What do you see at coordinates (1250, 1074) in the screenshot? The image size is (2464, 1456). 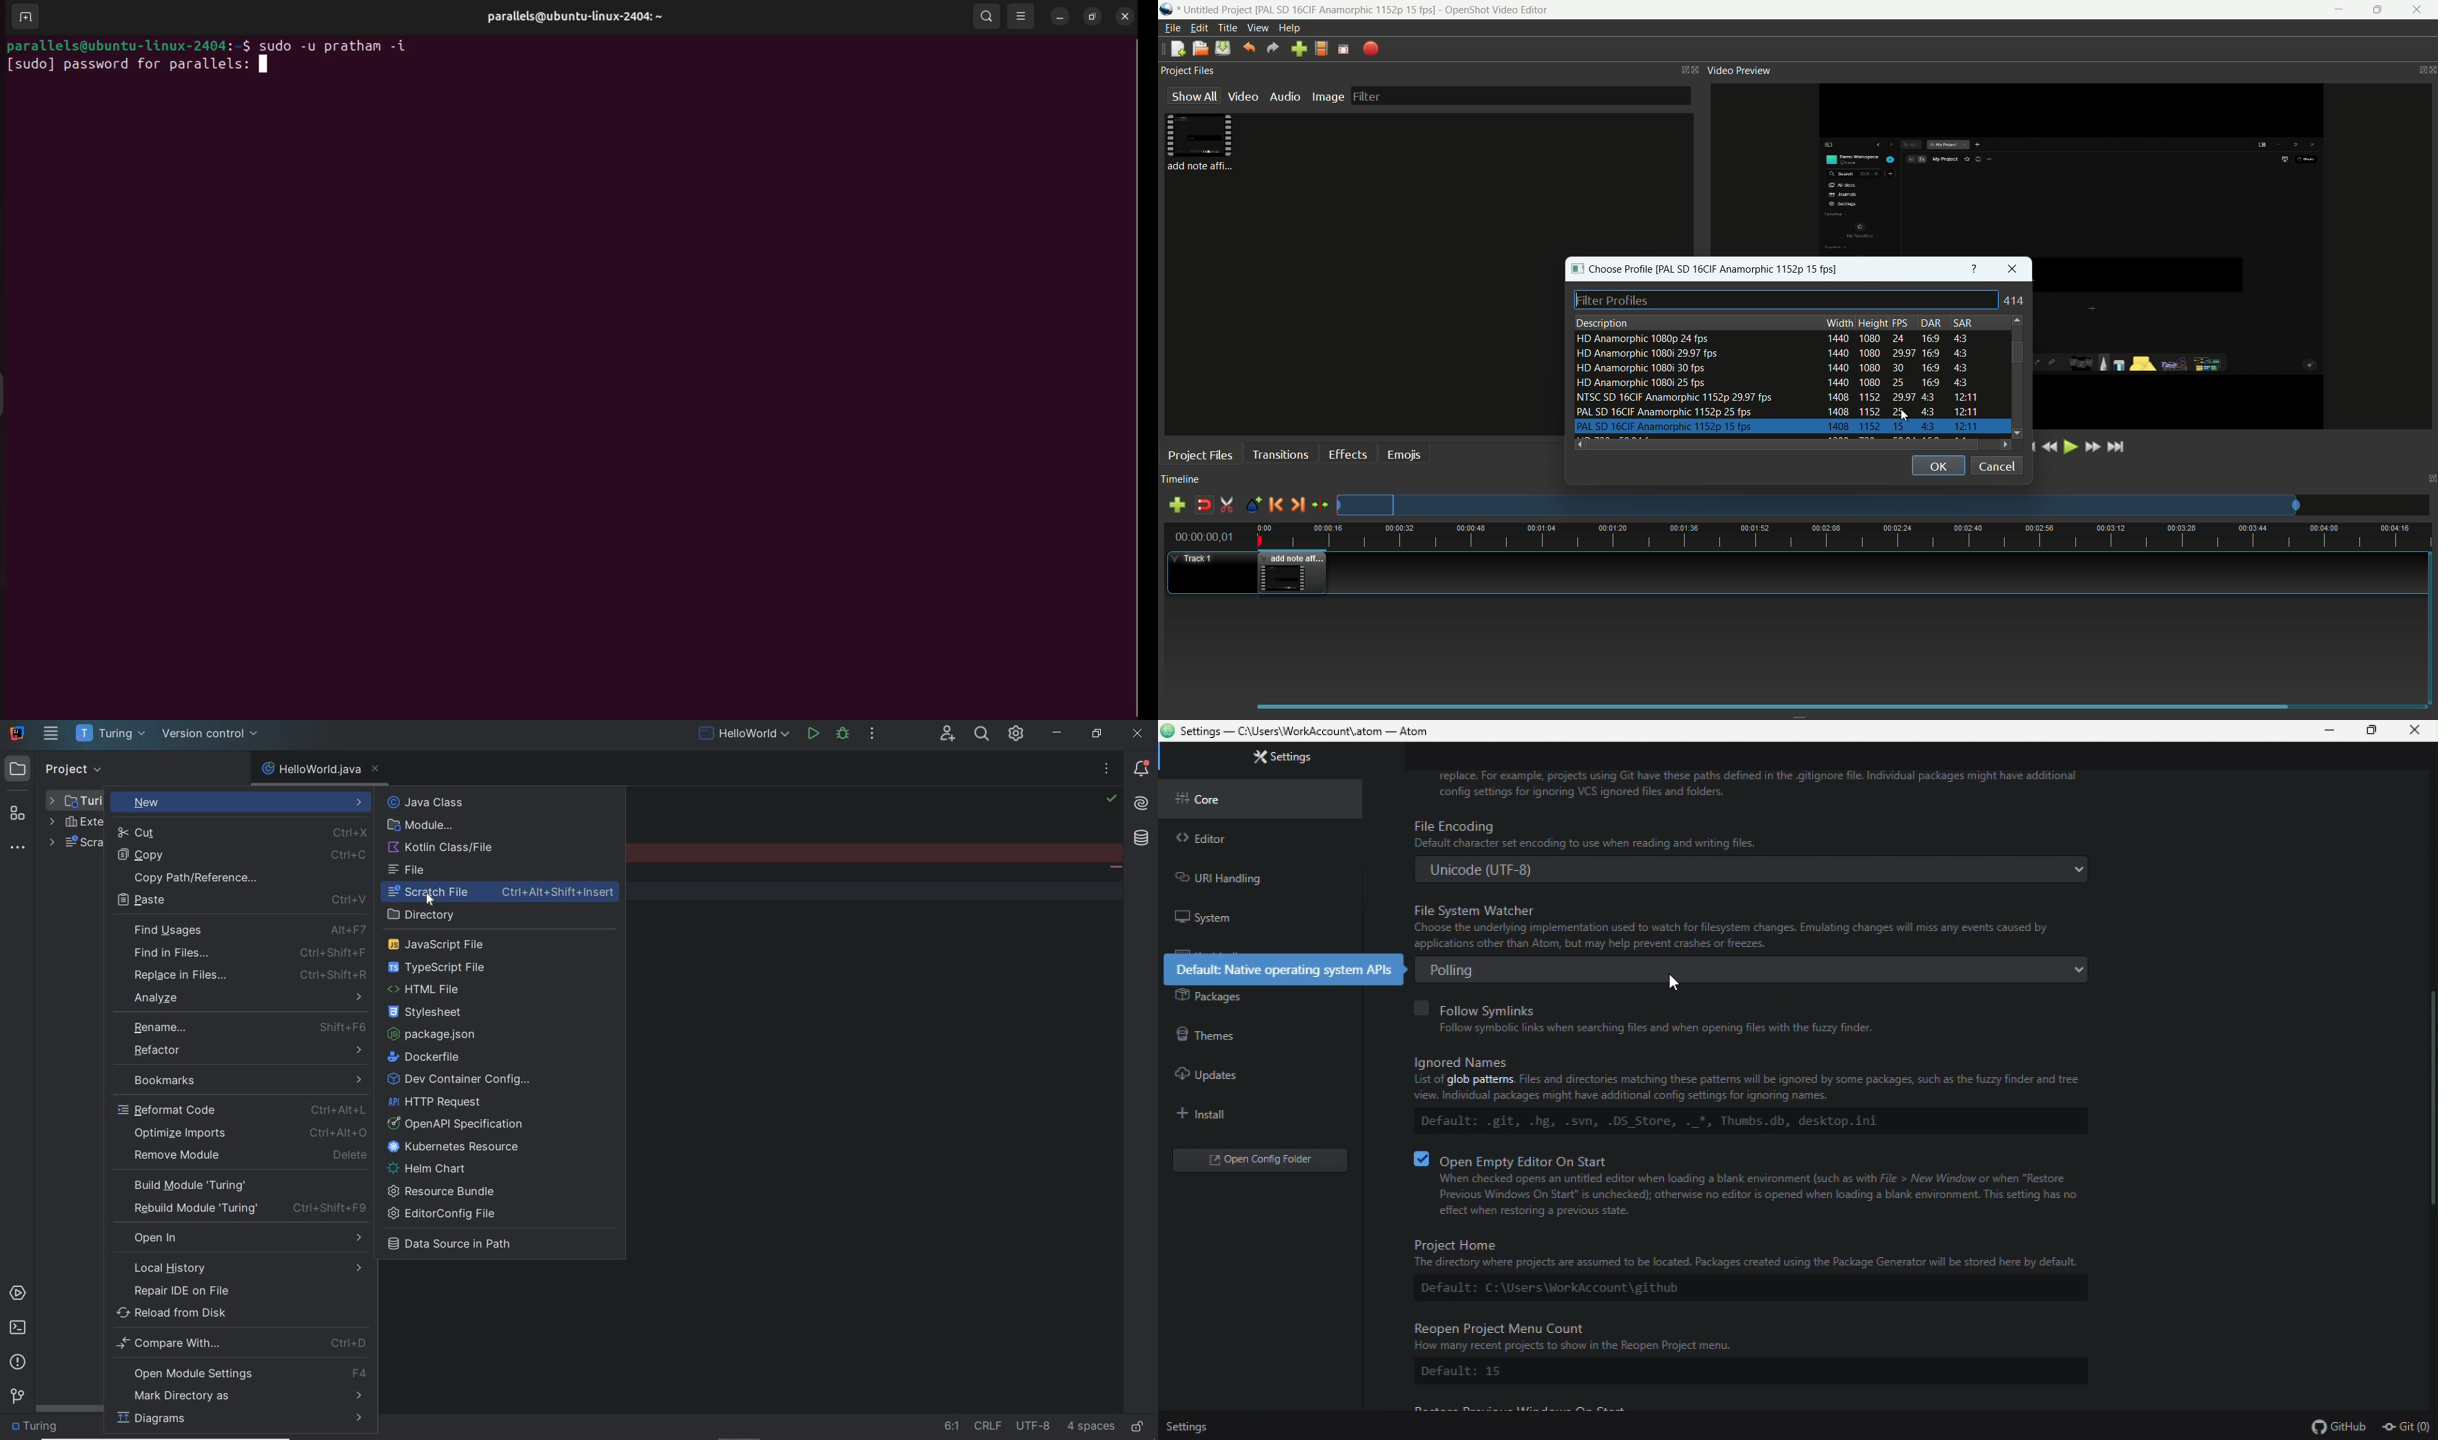 I see `Updates` at bounding box center [1250, 1074].